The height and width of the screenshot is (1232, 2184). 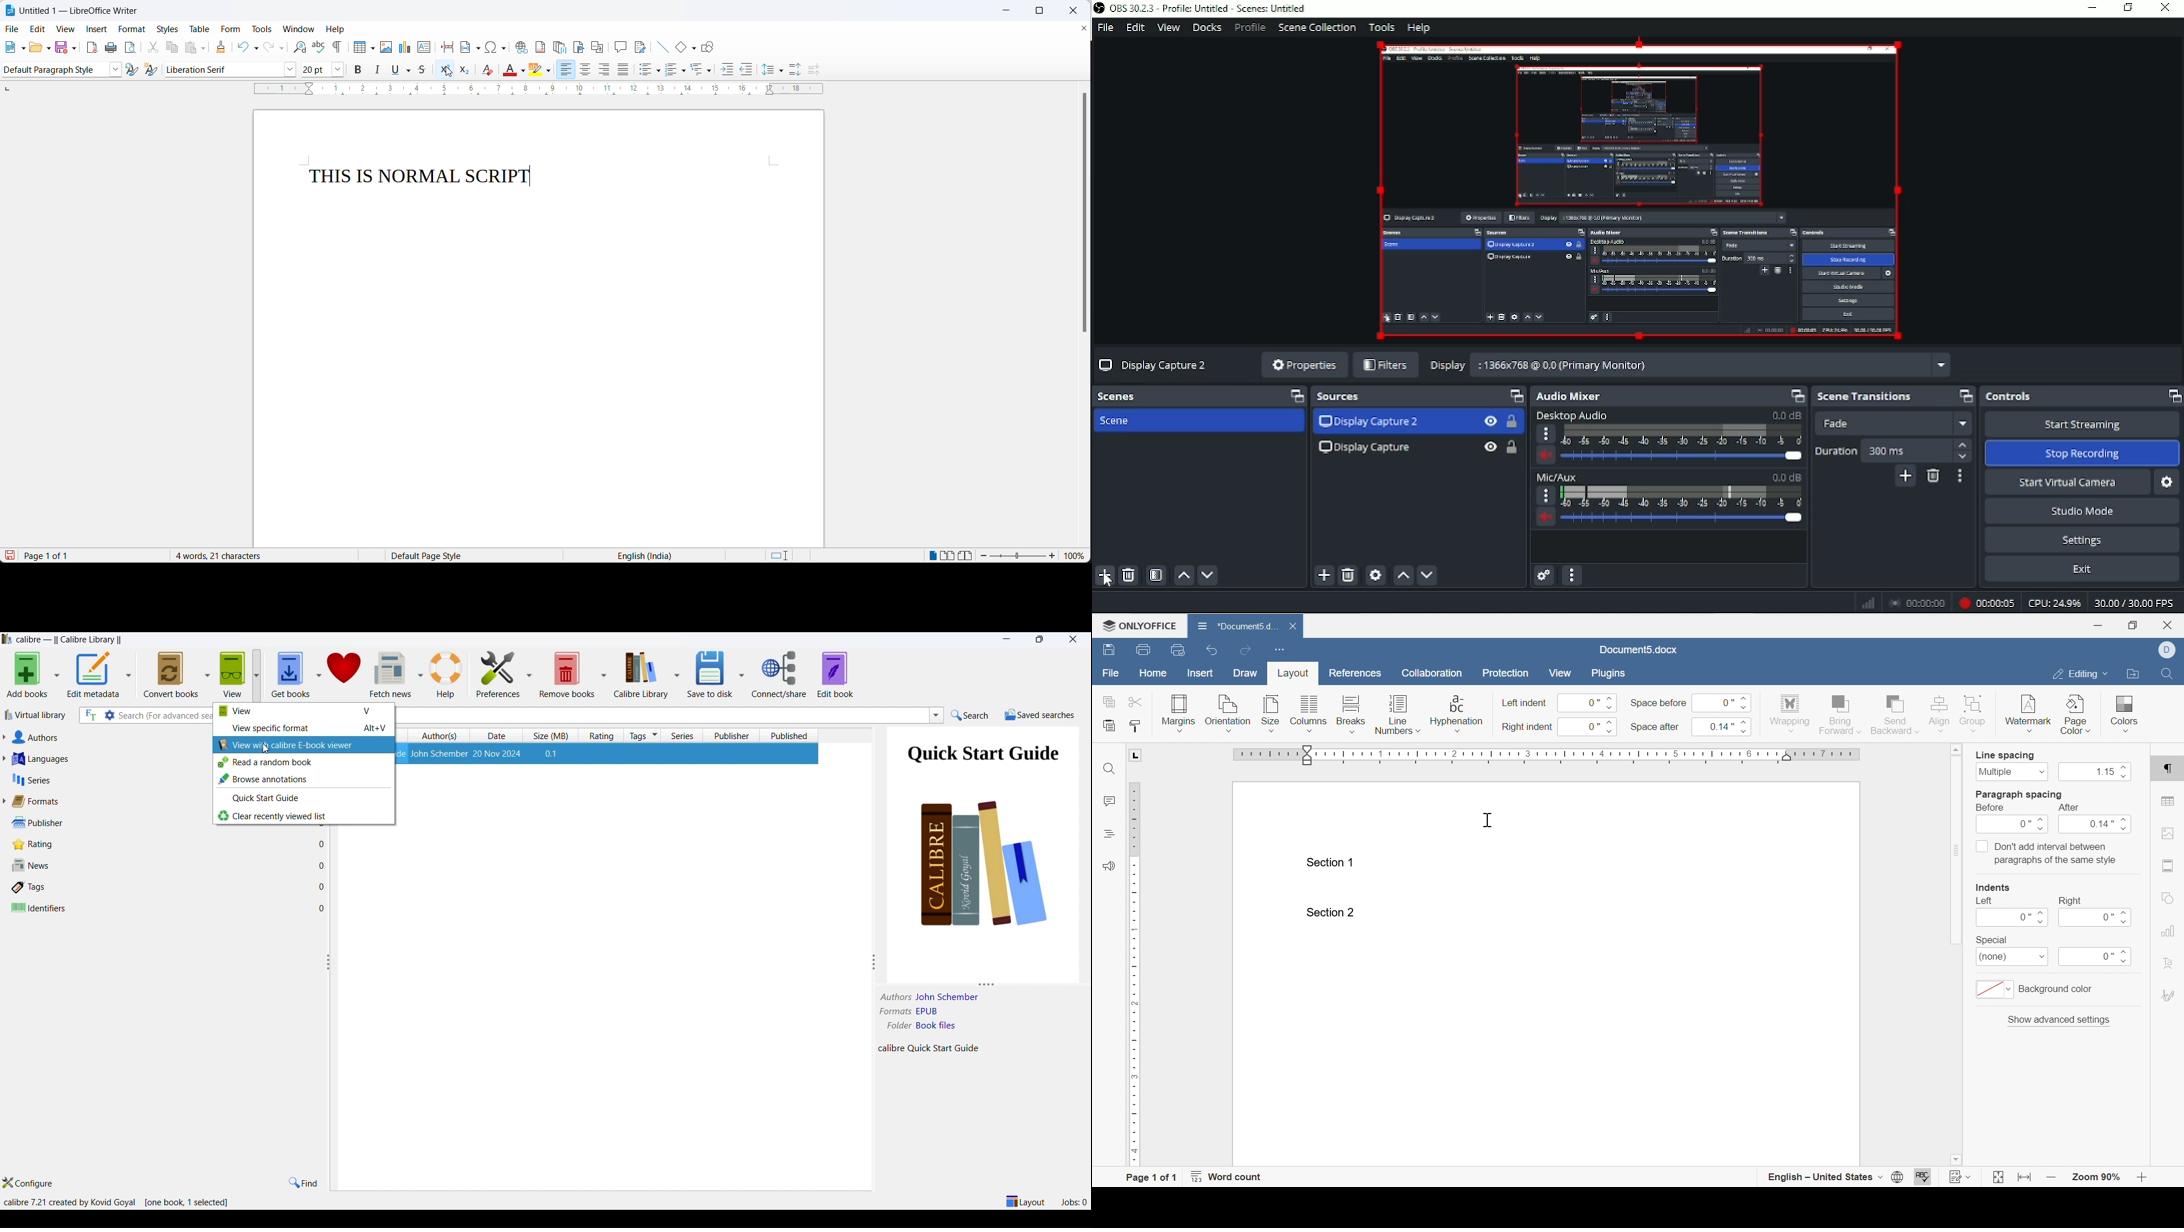 What do you see at coordinates (795, 69) in the screenshot?
I see `increase paragraph space` at bounding box center [795, 69].